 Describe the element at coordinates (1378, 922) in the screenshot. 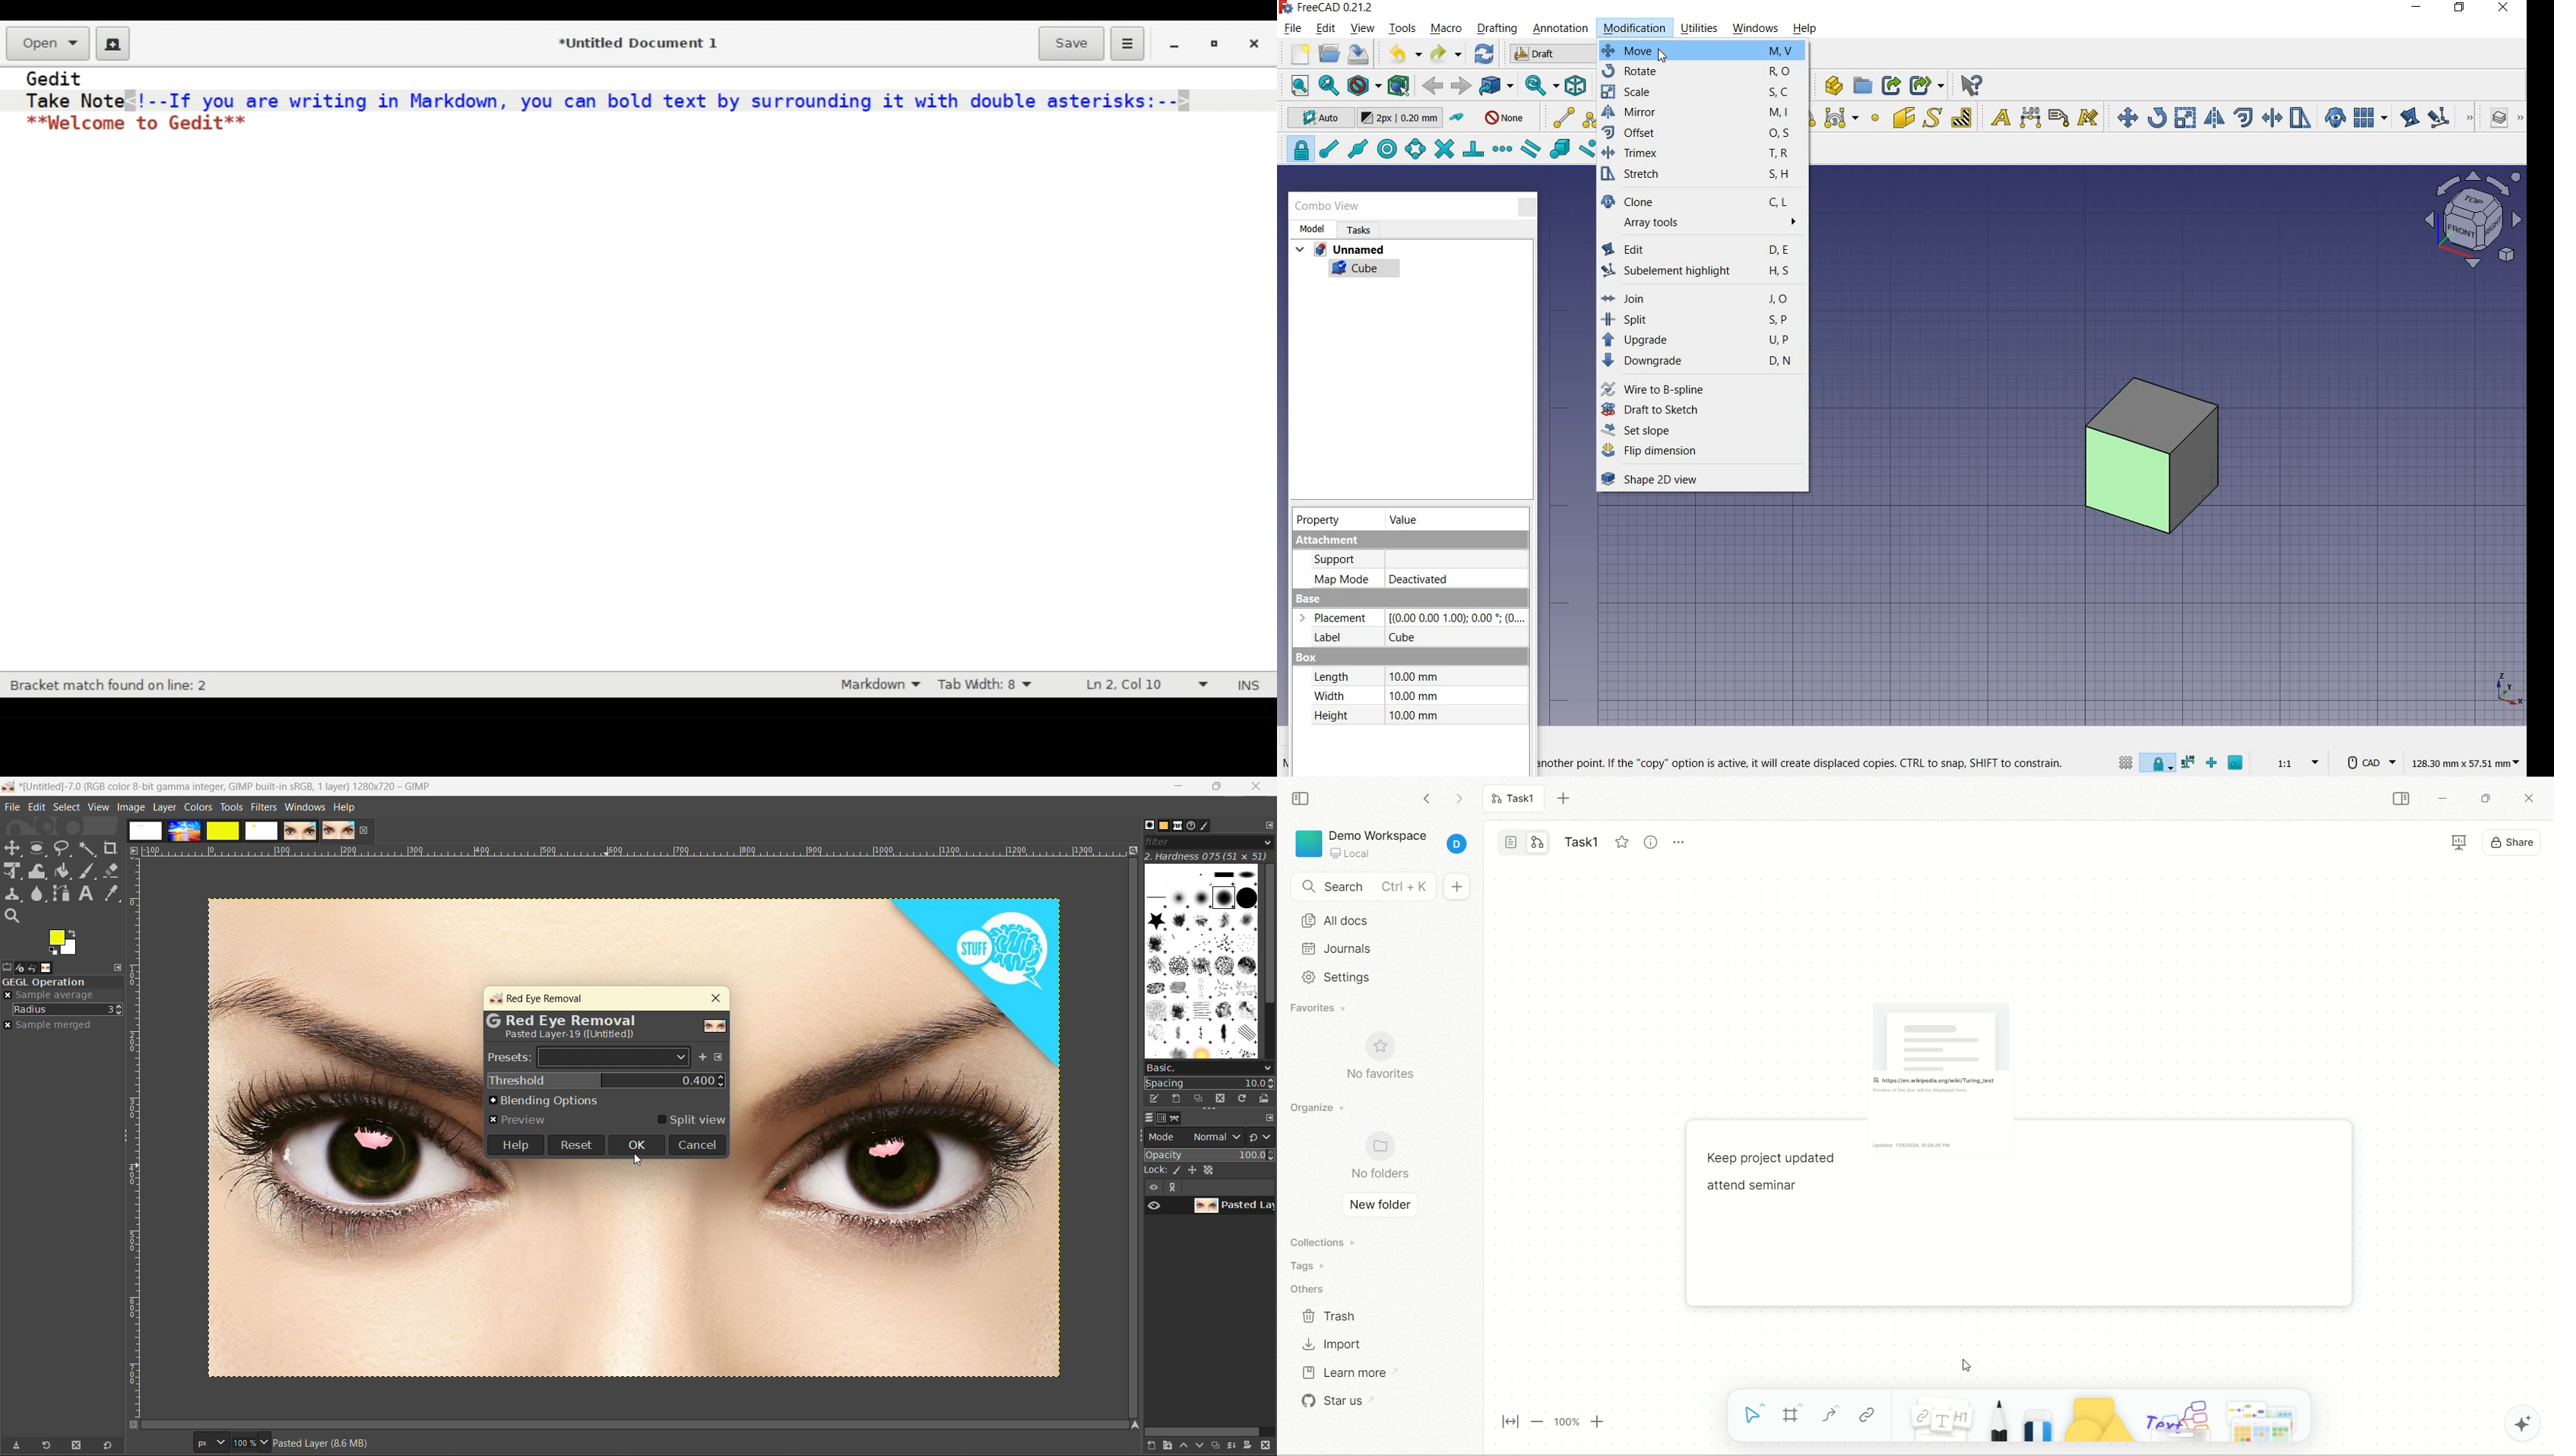

I see `all docs` at that location.